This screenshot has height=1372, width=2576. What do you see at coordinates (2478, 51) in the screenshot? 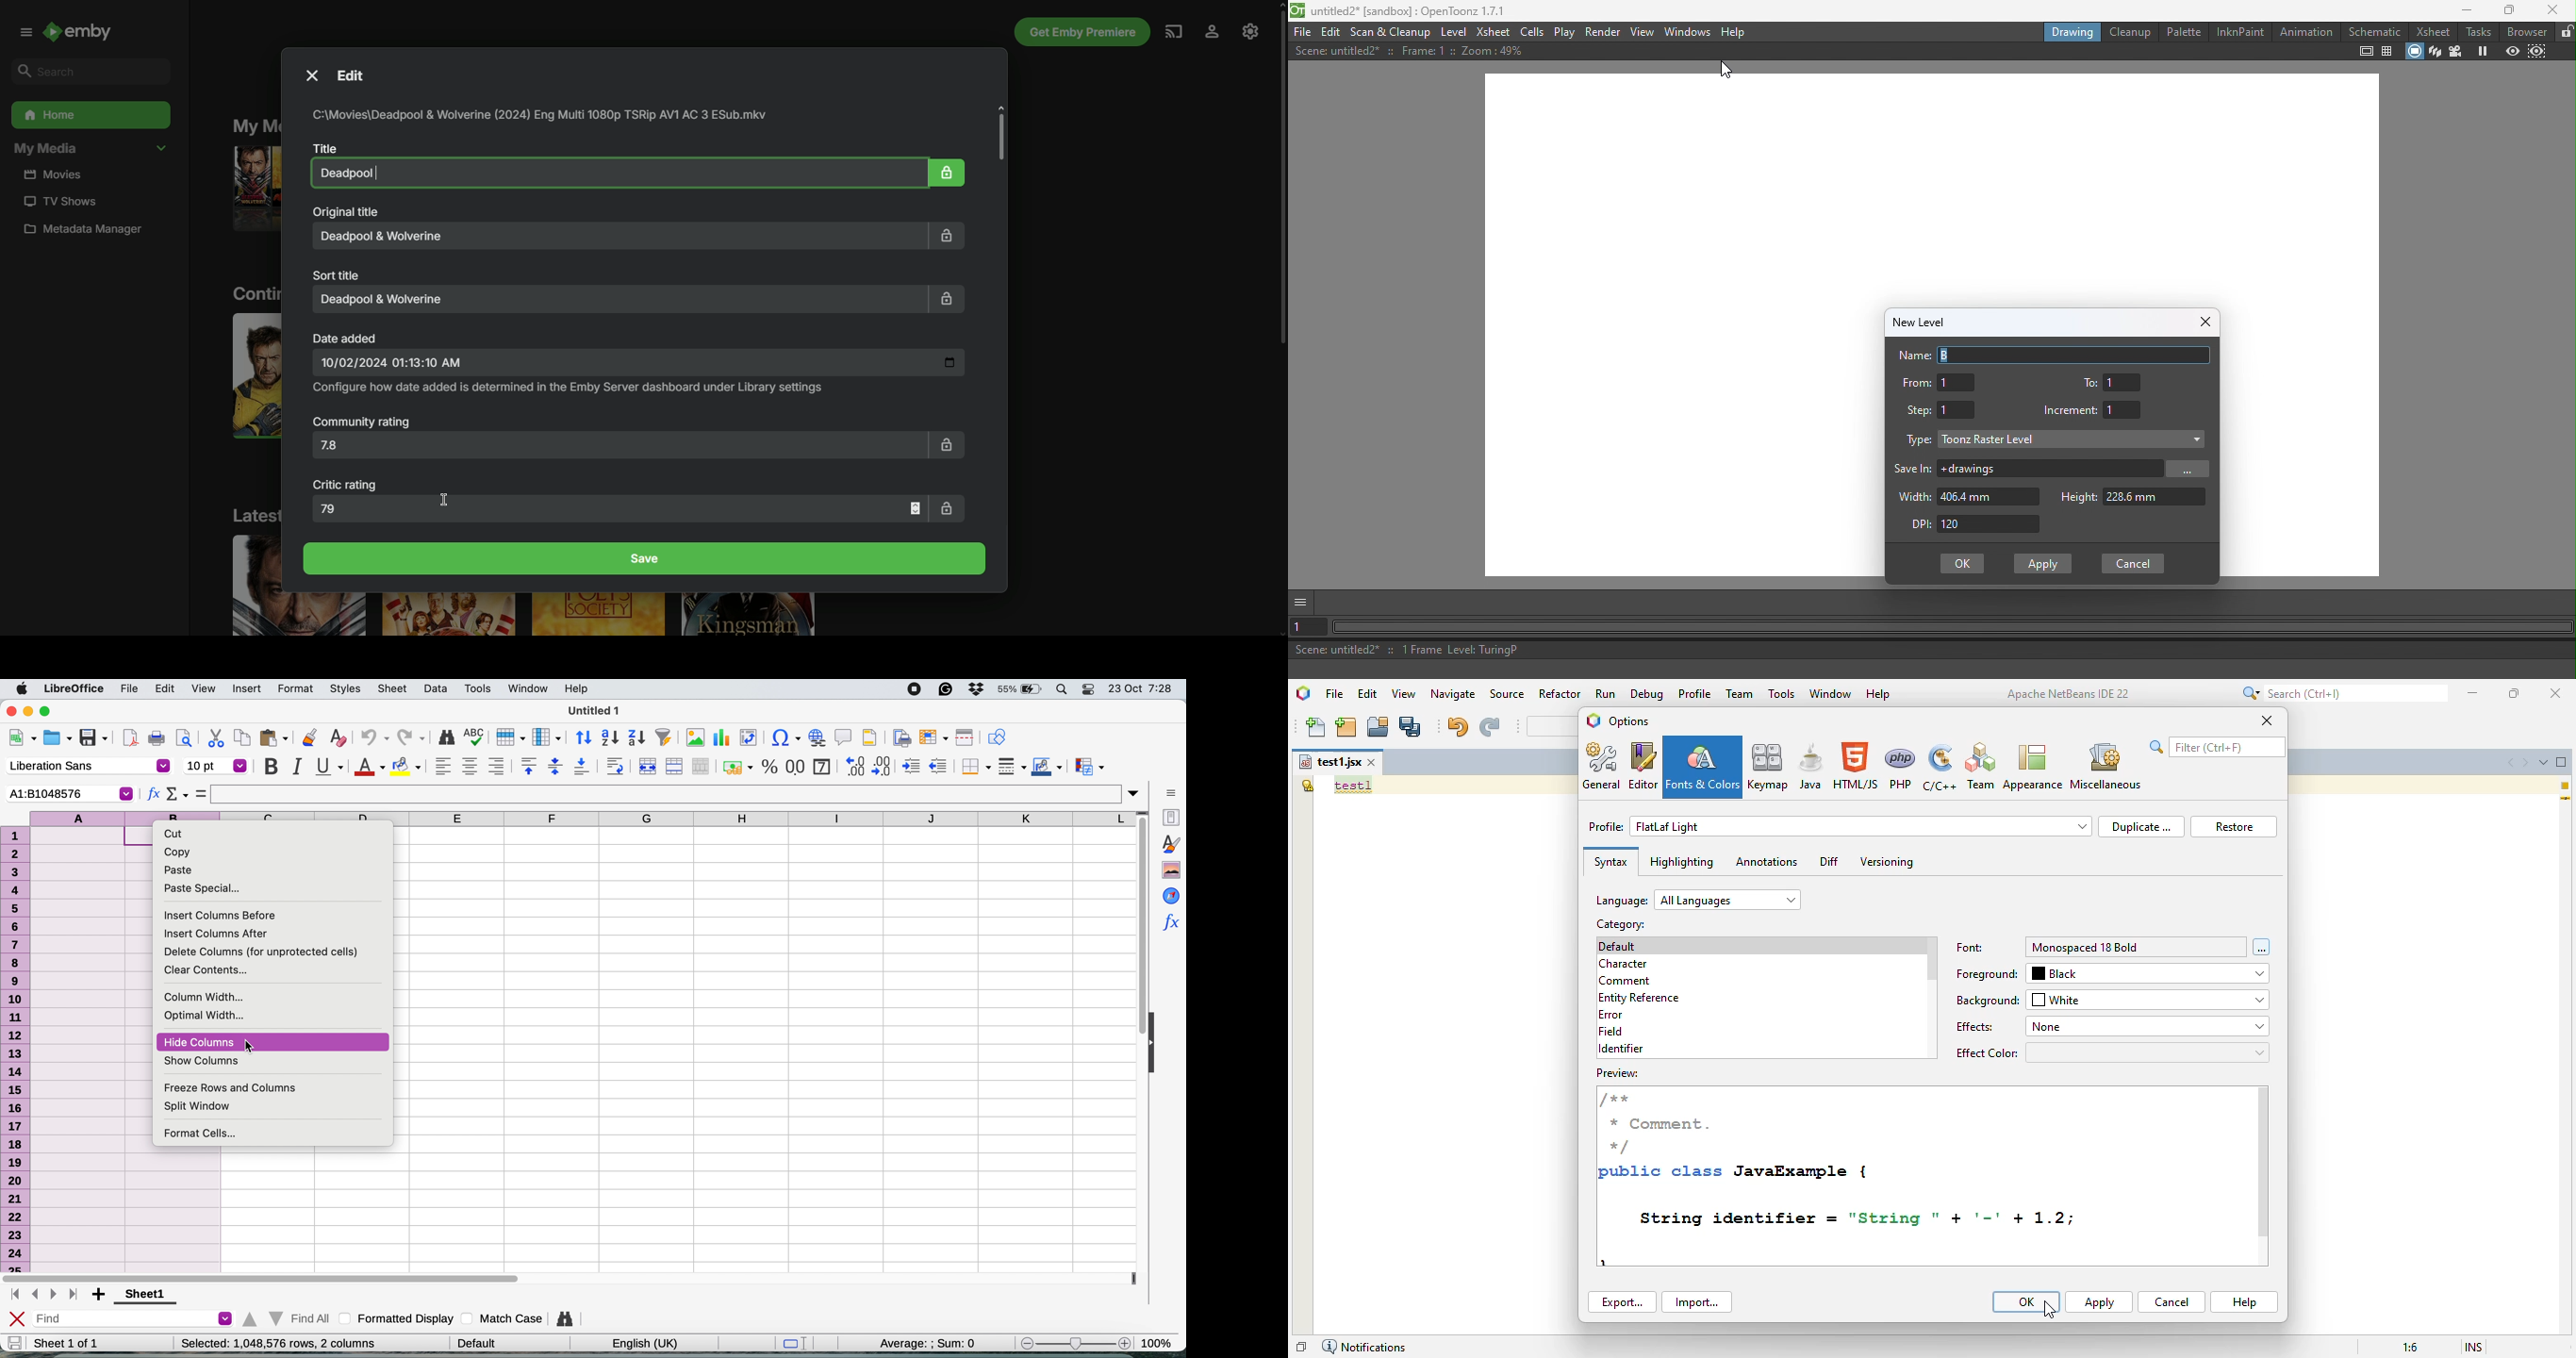
I see `Freeze` at bounding box center [2478, 51].